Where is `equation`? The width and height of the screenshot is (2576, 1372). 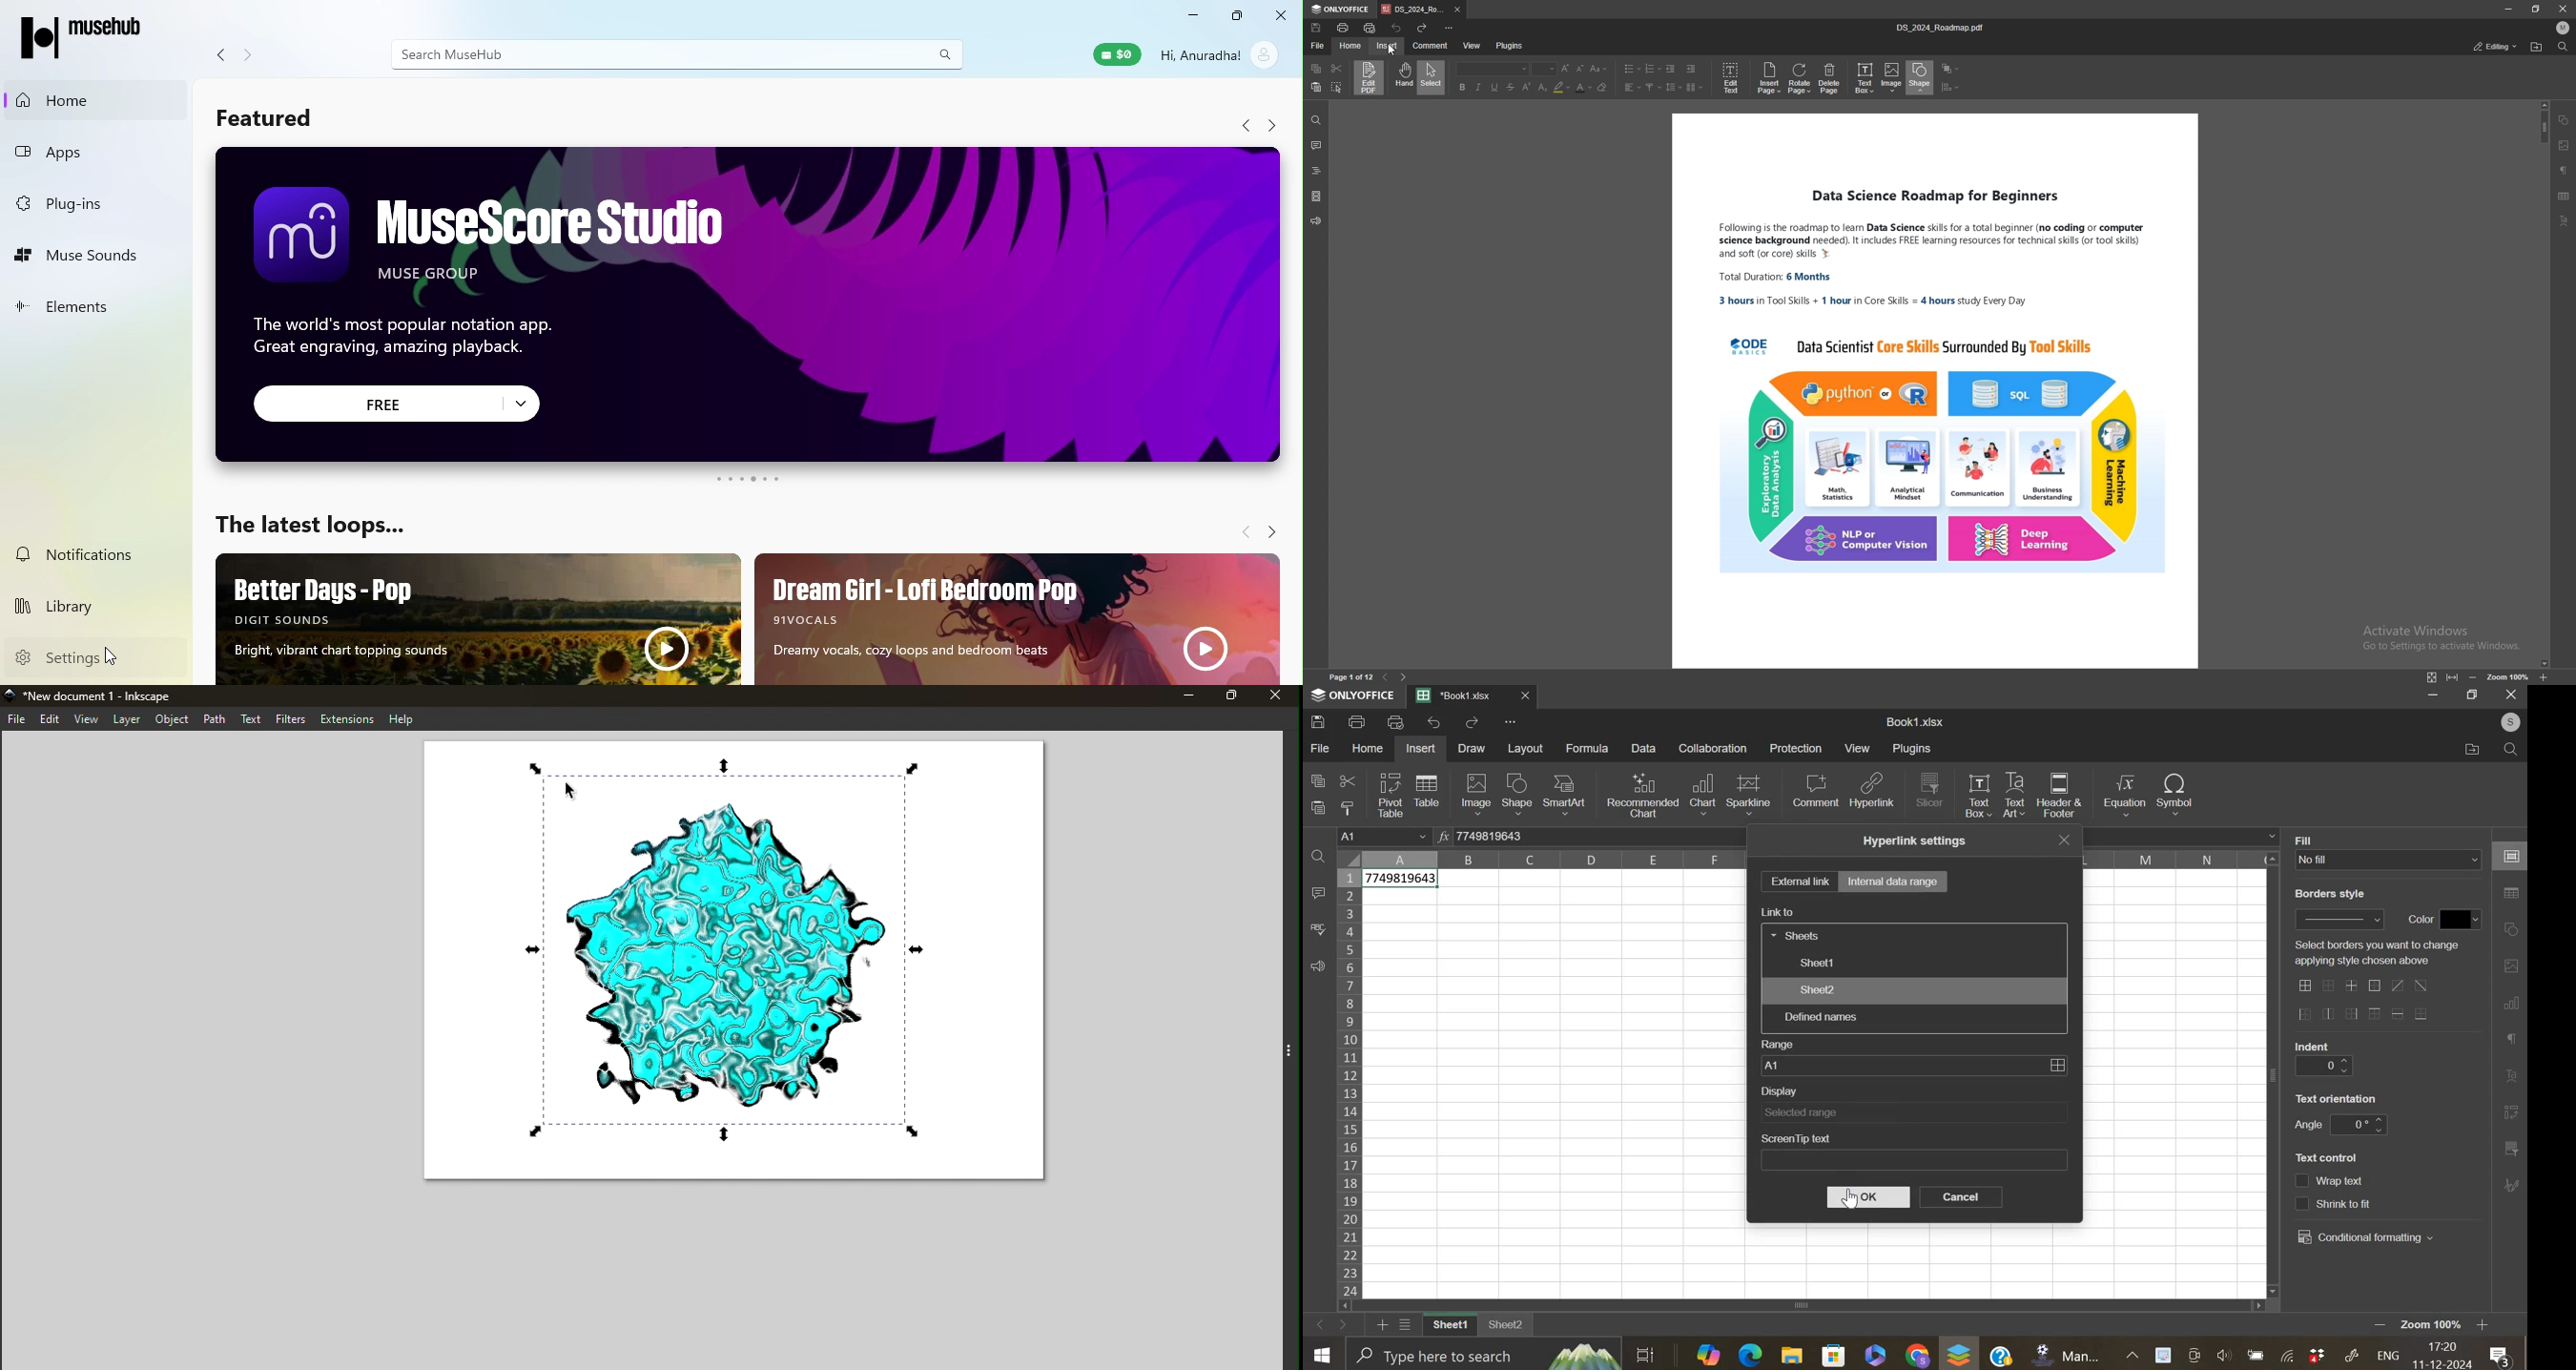
equation is located at coordinates (2123, 795).